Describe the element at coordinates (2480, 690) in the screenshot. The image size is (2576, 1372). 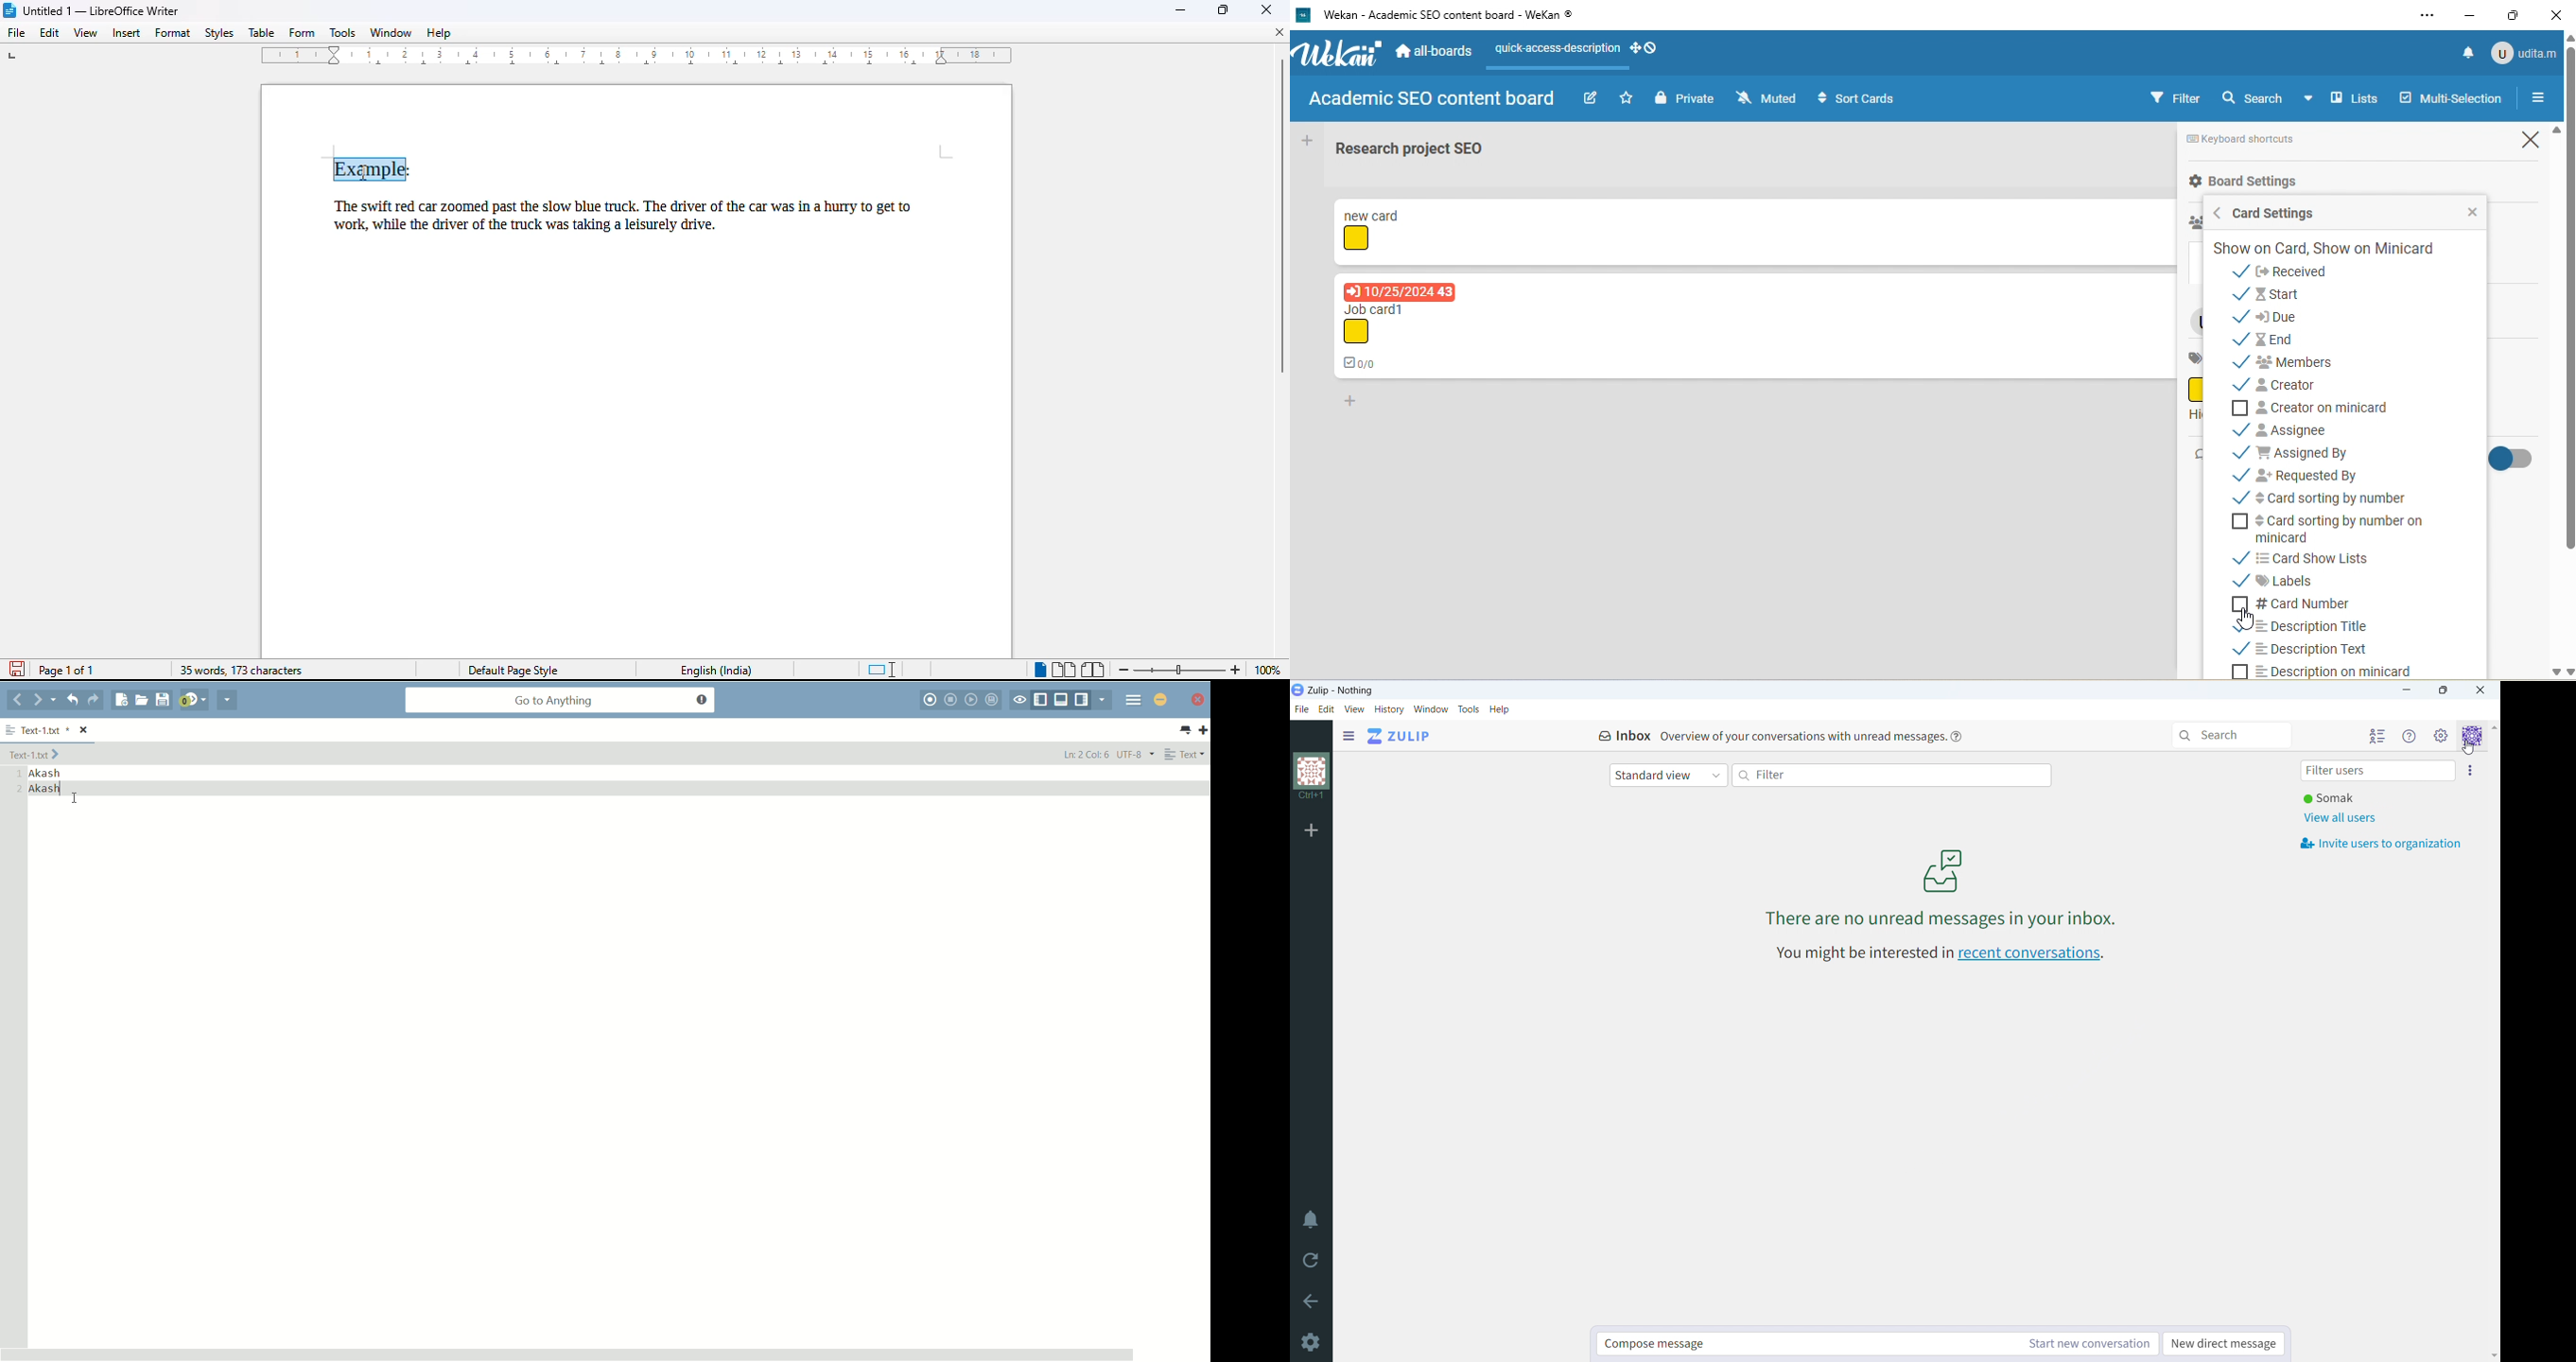
I see `close` at that location.